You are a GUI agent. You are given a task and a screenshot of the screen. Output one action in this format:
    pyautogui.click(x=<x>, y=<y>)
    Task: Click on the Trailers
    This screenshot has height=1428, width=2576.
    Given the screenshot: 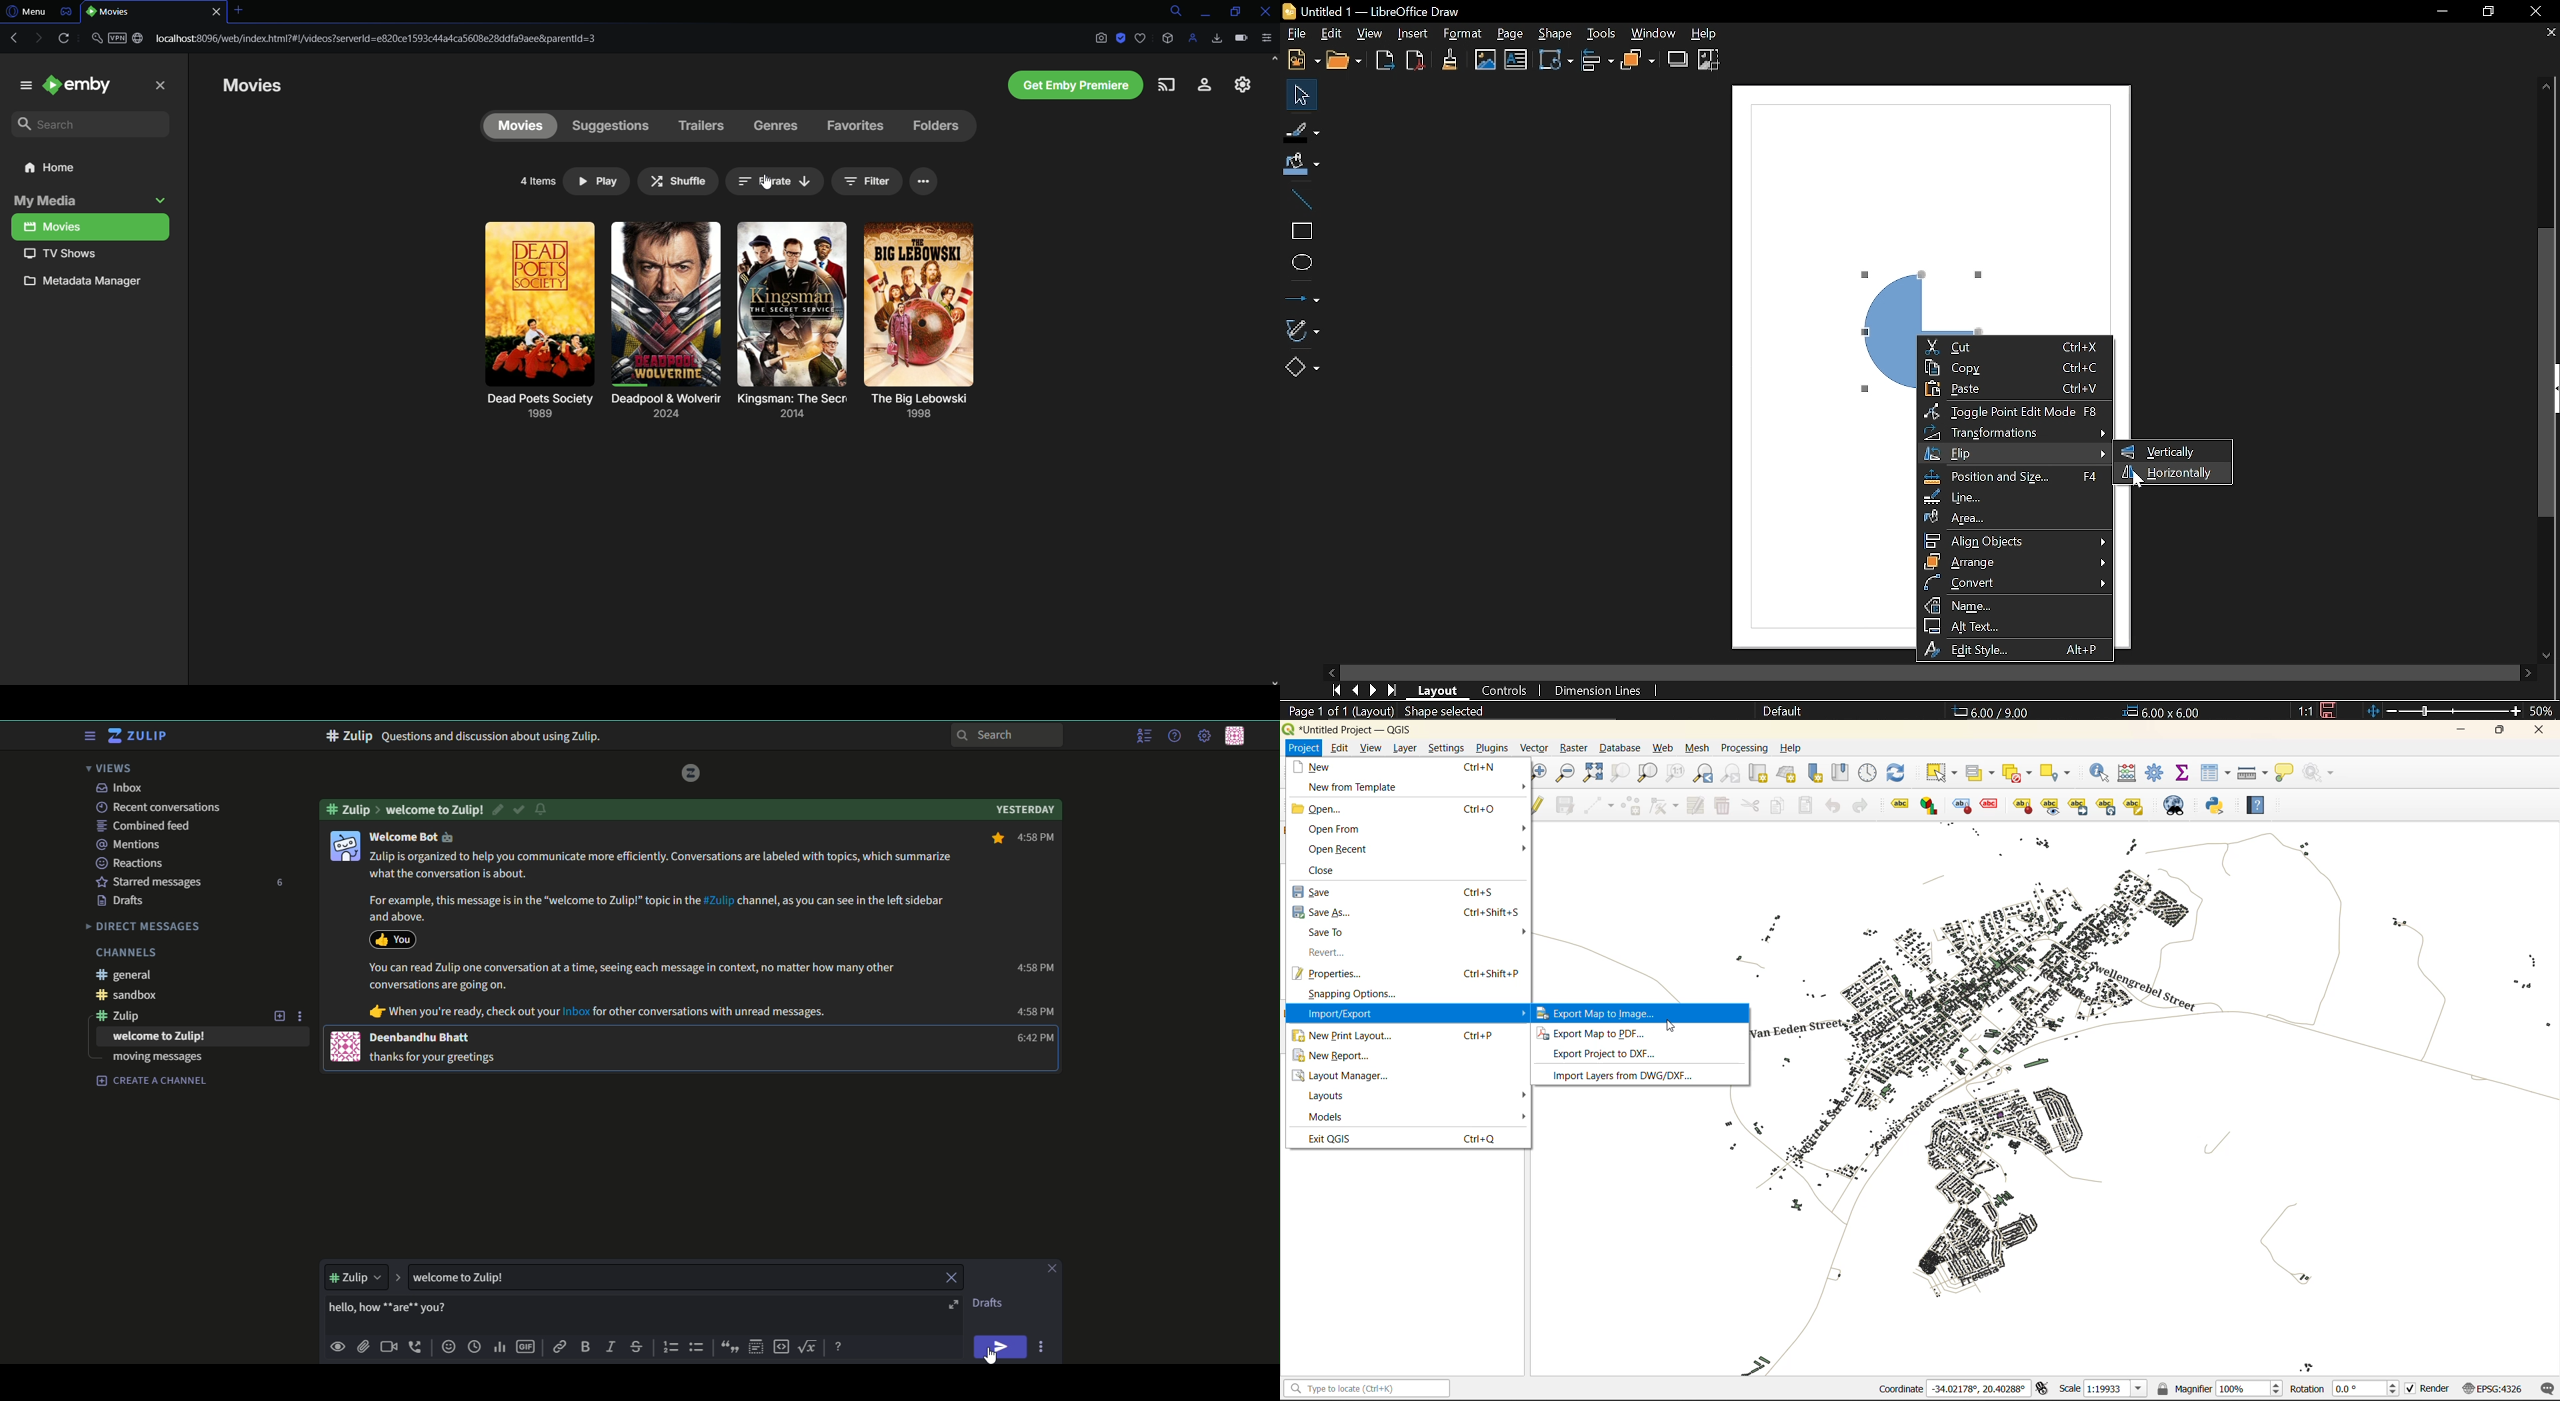 What is the action you would take?
    pyautogui.click(x=700, y=125)
    